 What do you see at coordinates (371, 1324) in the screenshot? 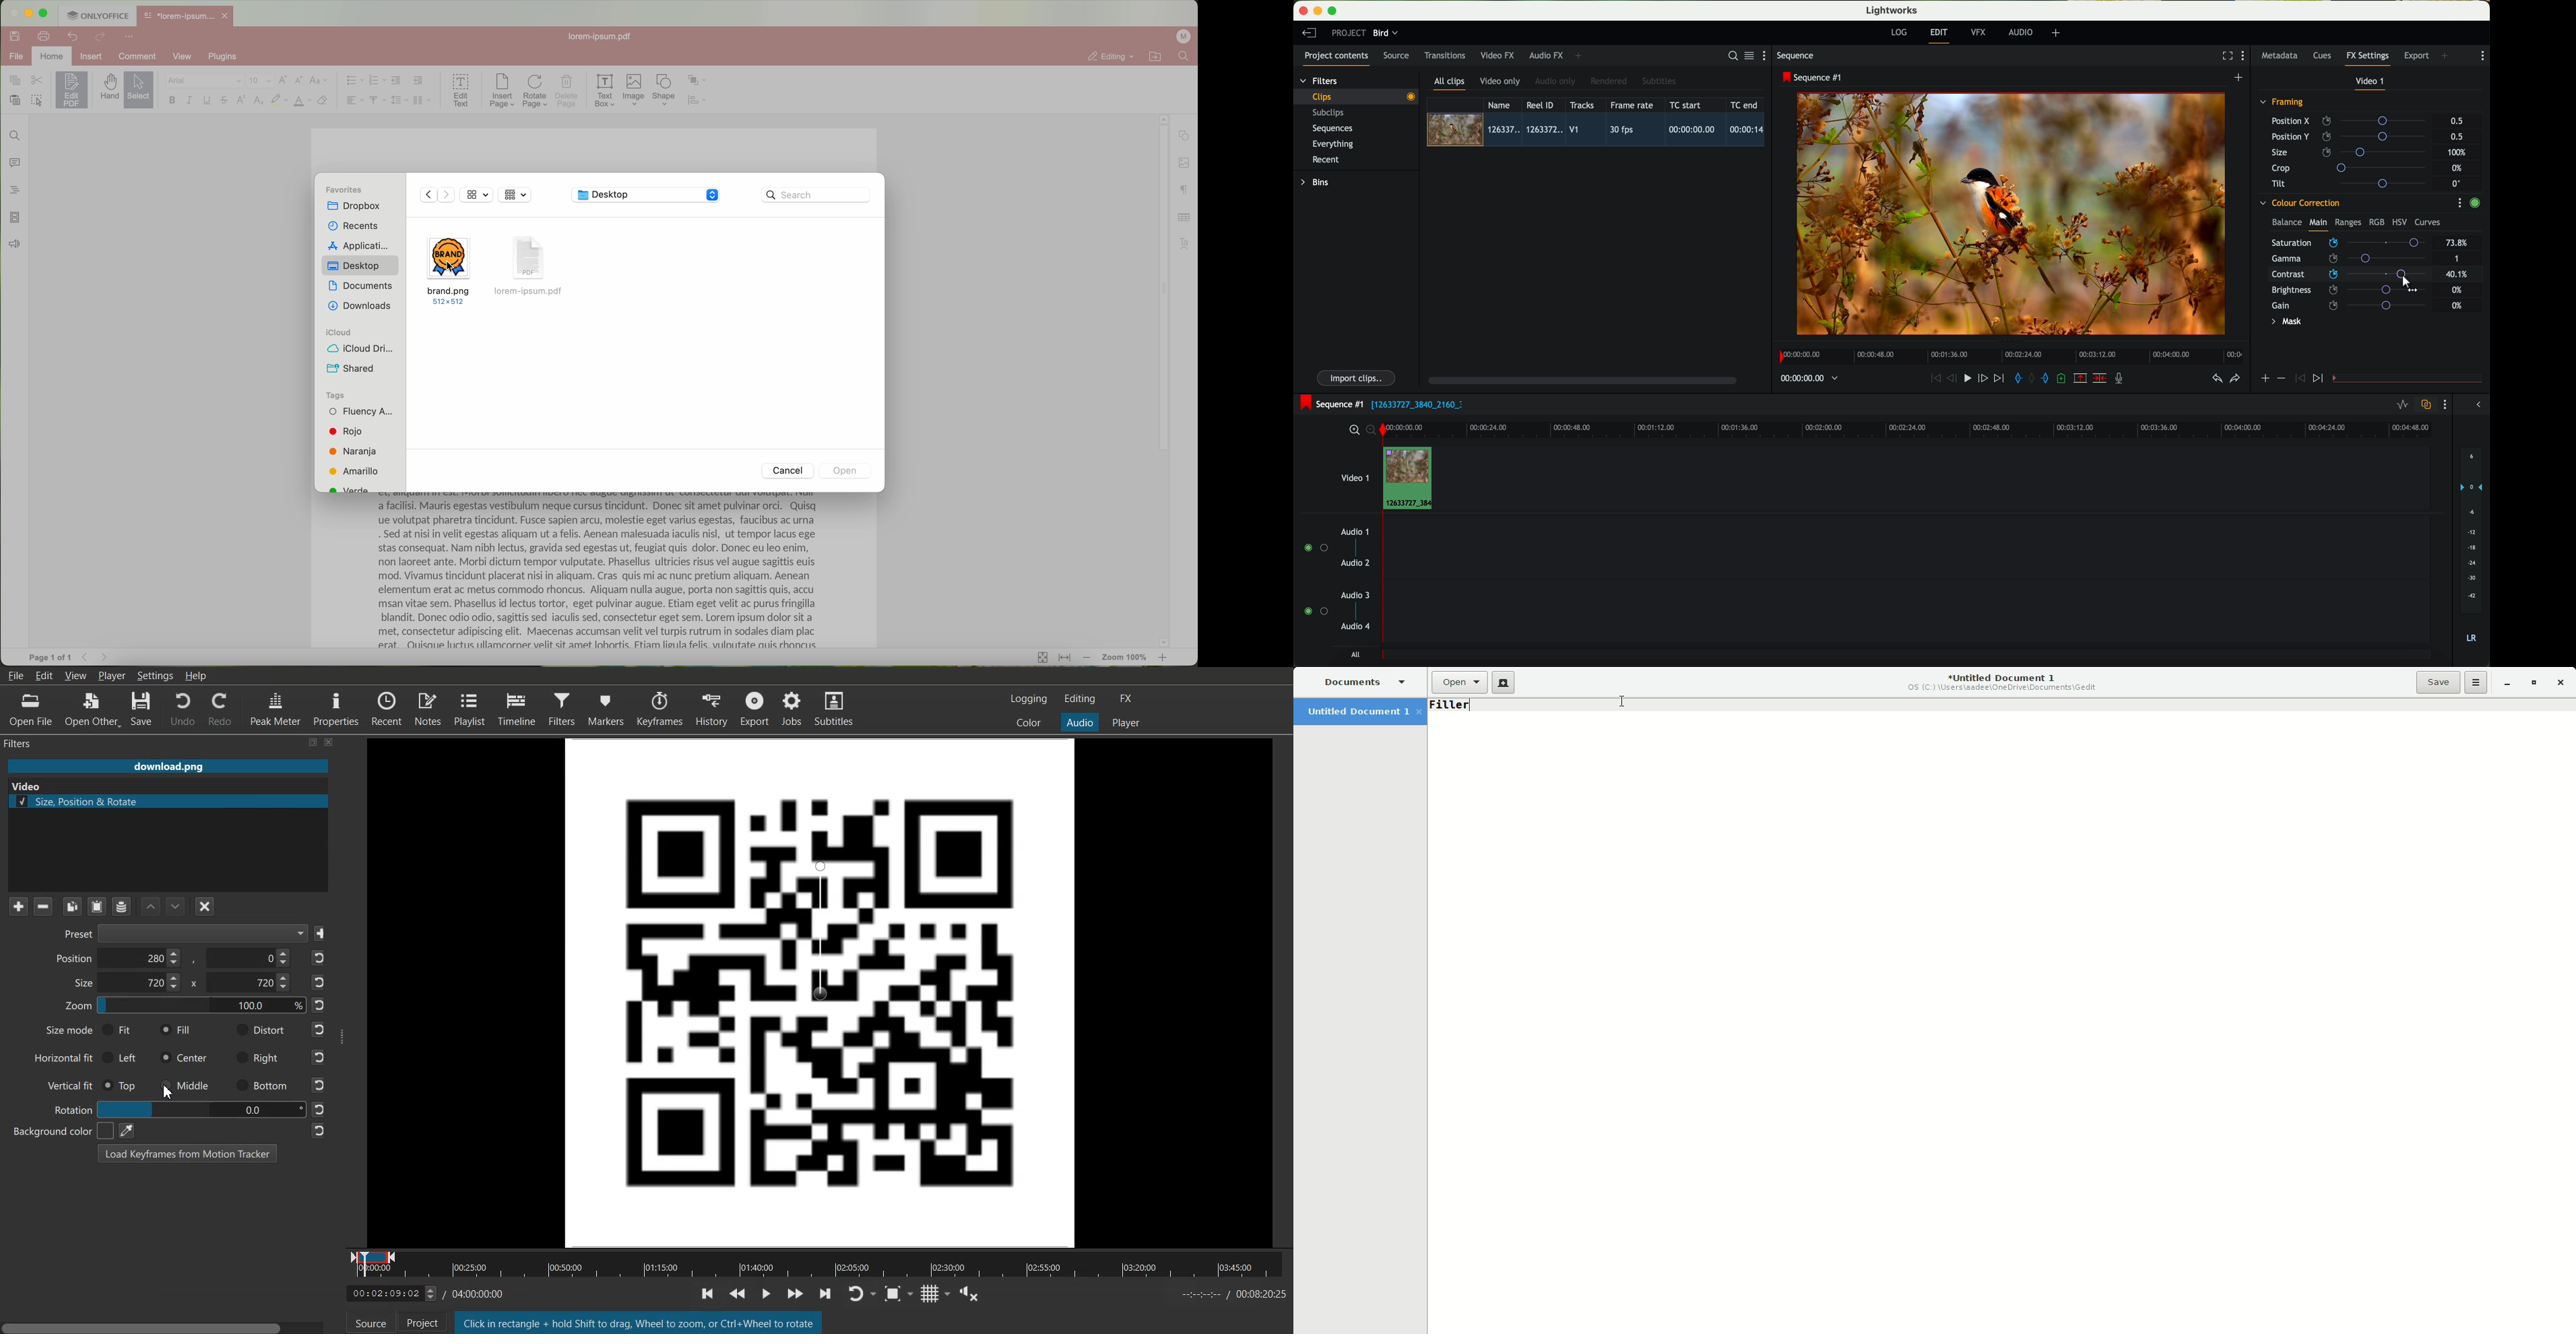
I see `Source` at bounding box center [371, 1324].